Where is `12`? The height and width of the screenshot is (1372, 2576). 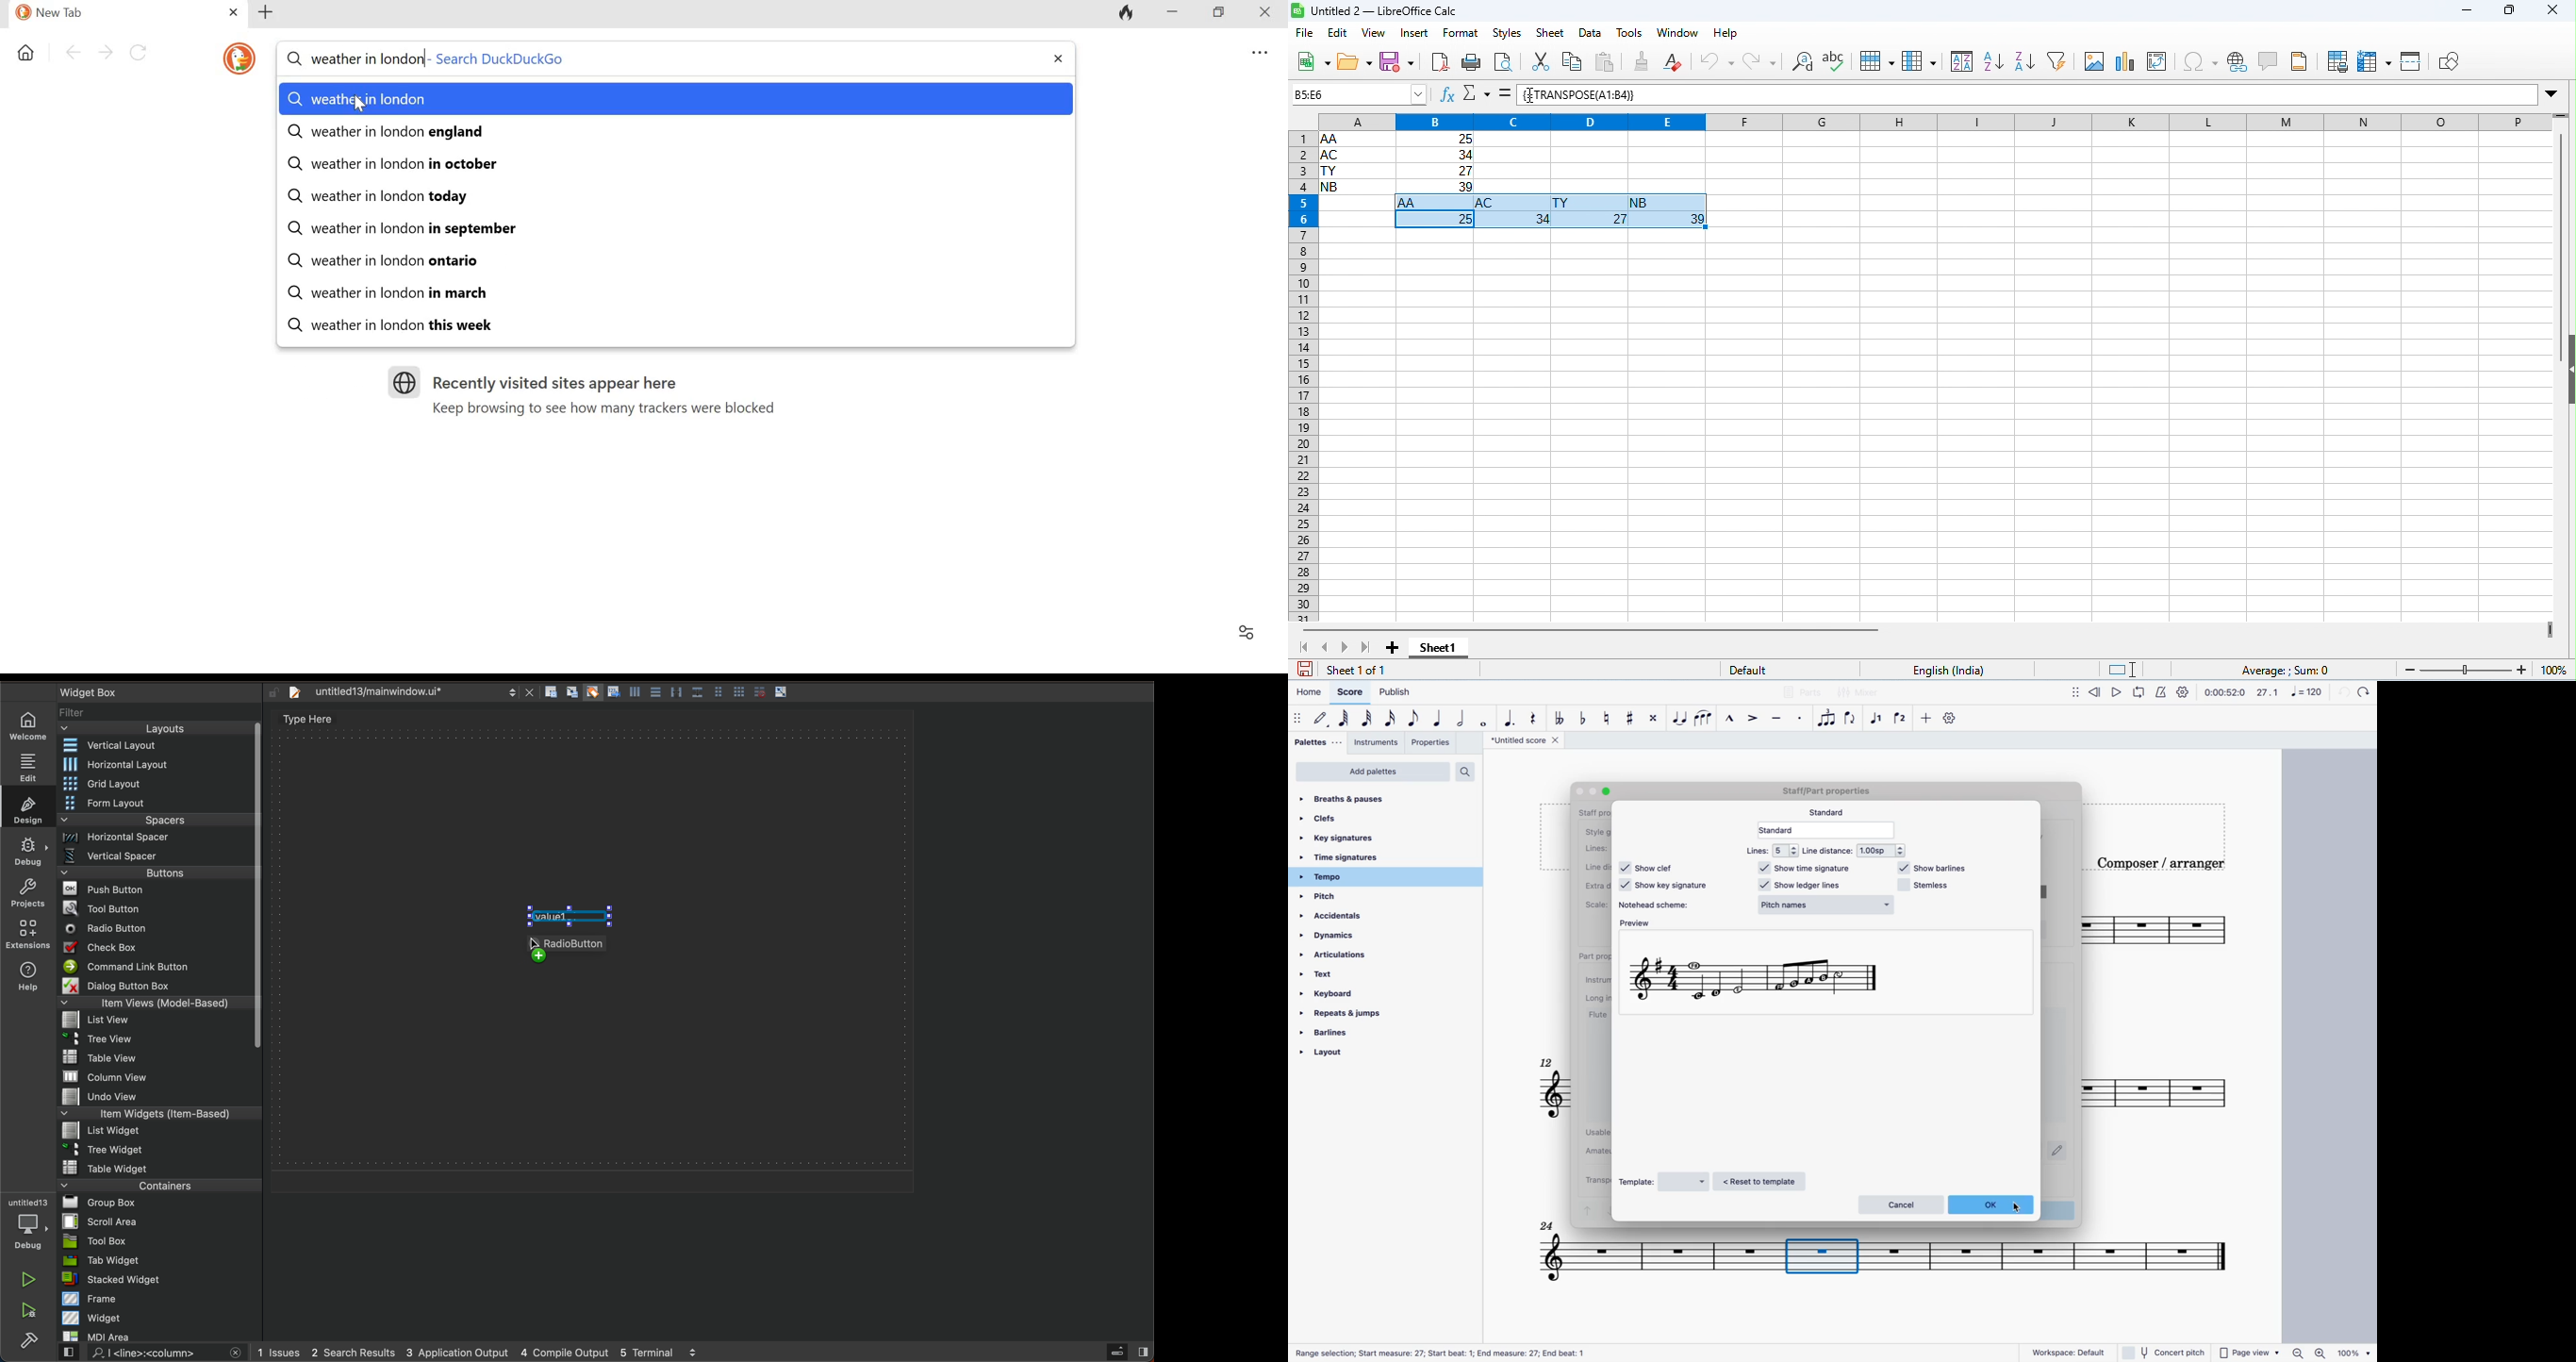
12 is located at coordinates (1548, 1062).